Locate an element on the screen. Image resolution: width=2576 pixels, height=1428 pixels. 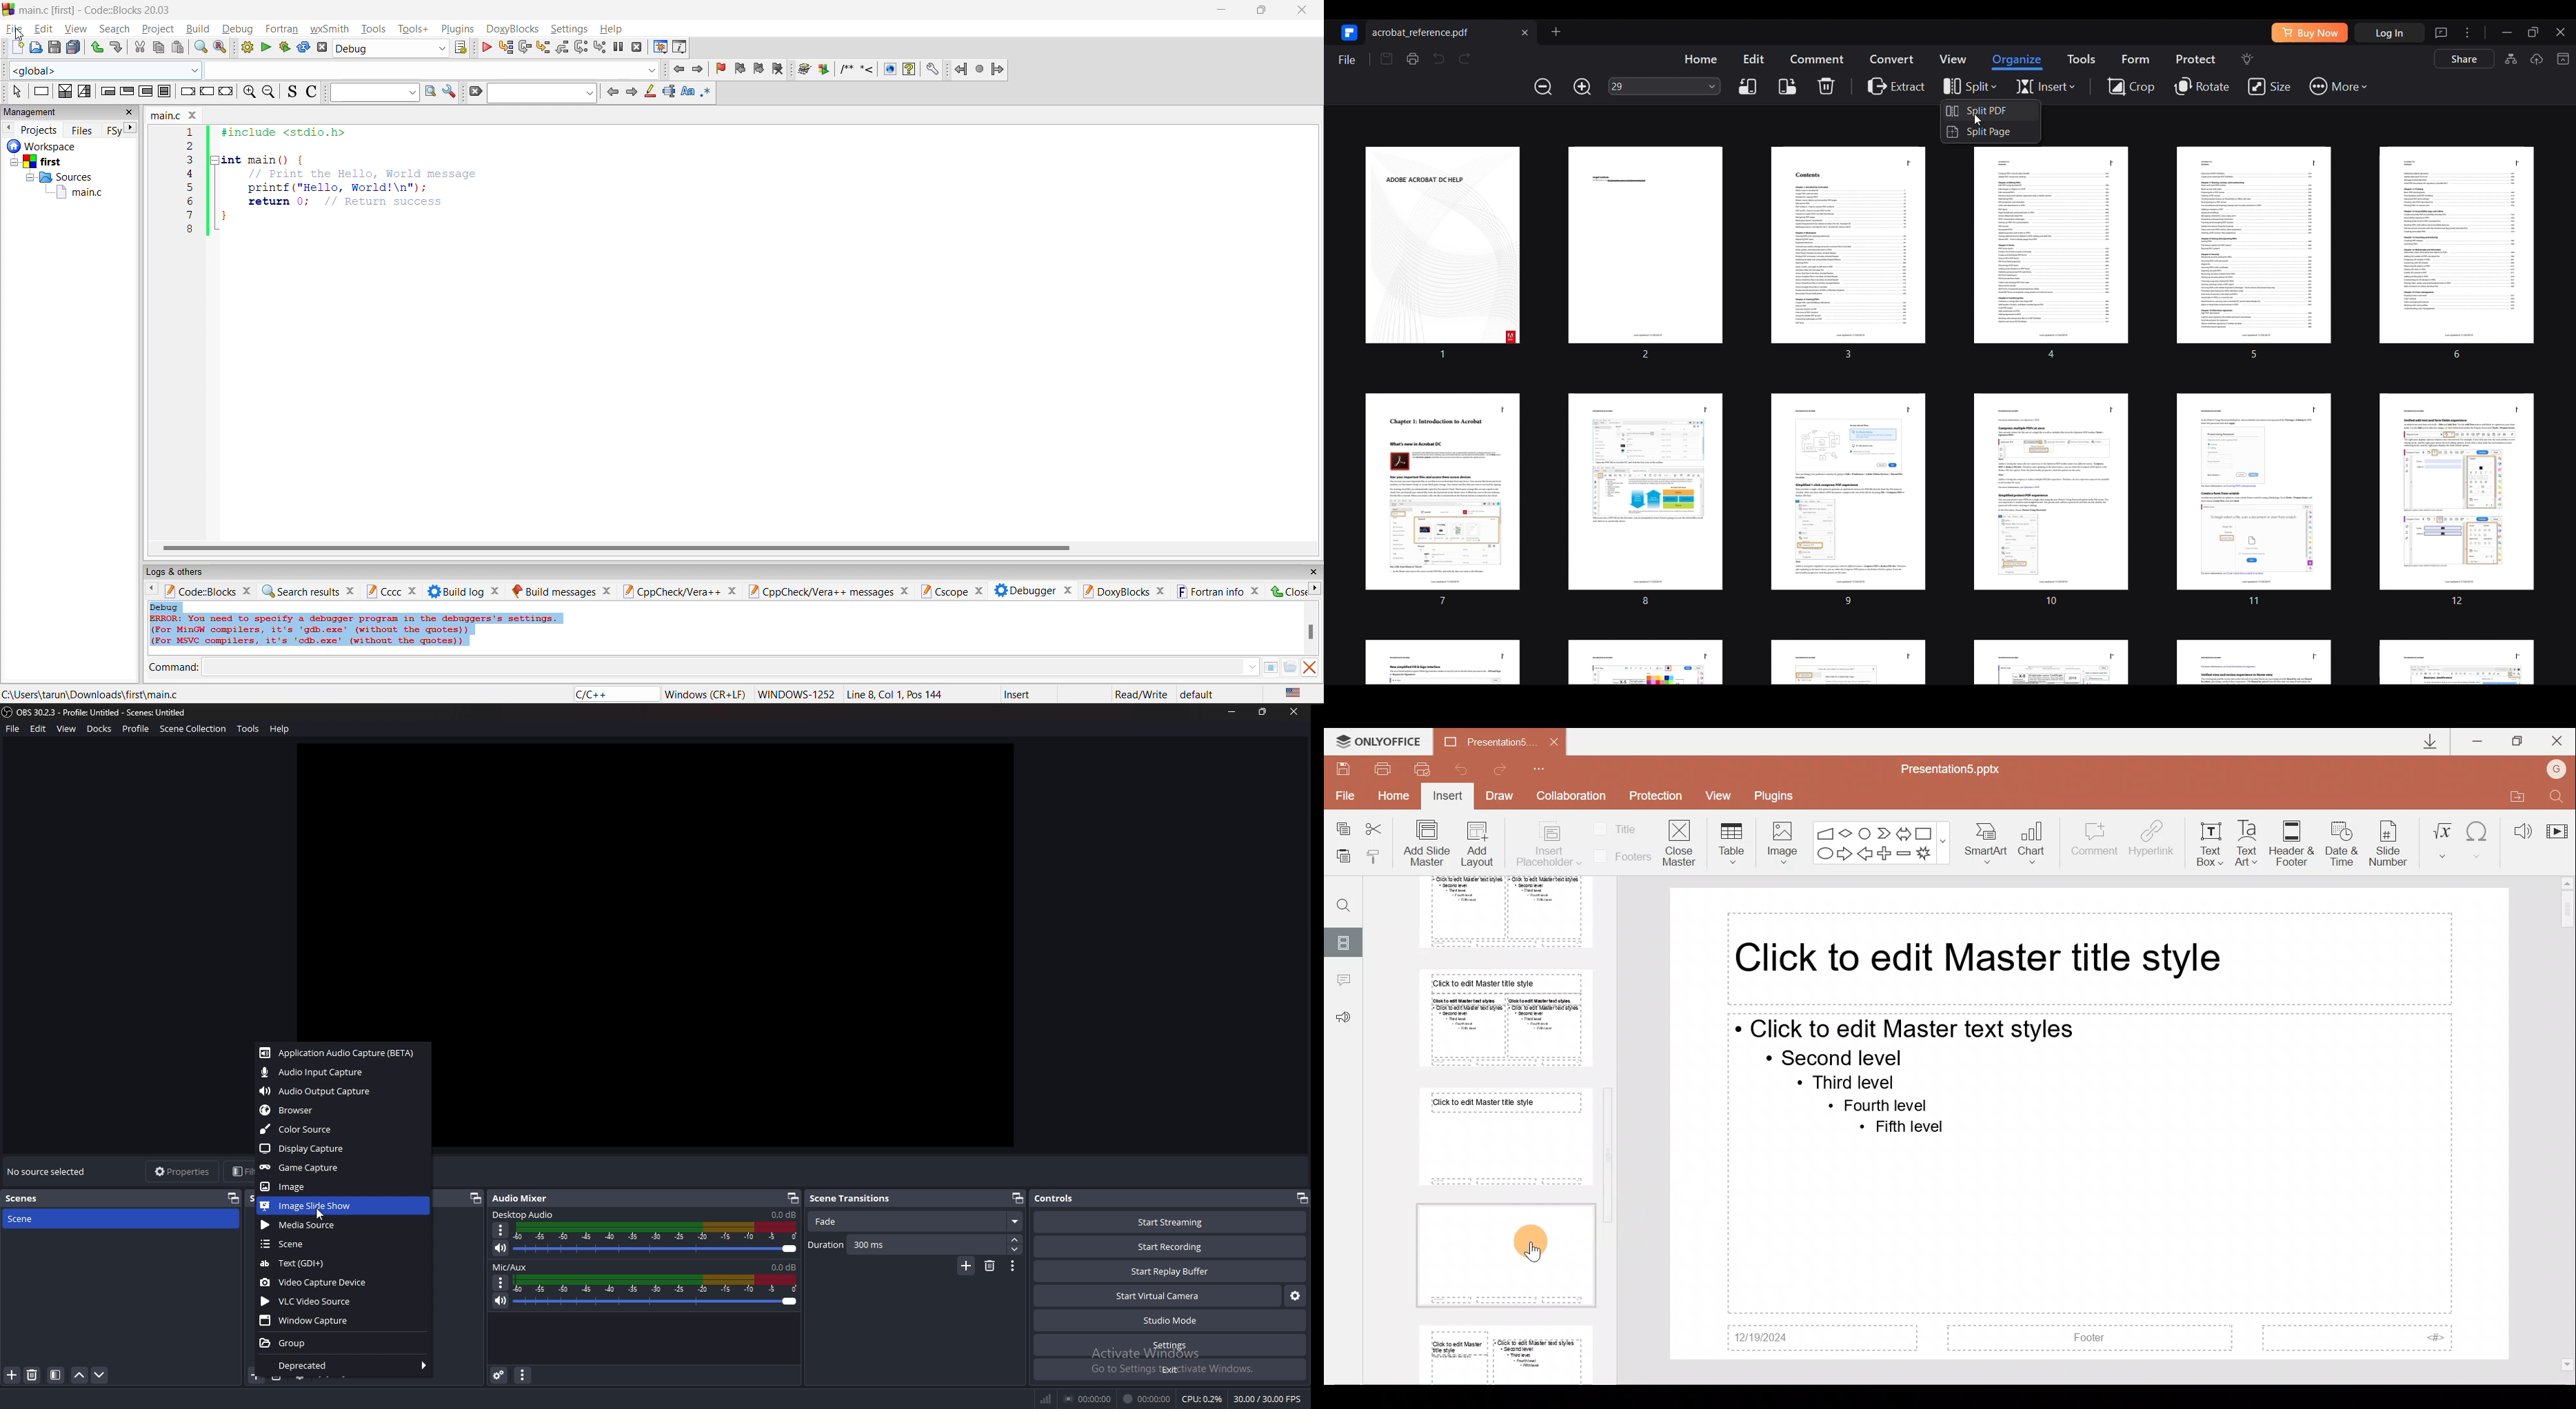
Slide 9 is located at coordinates (1509, 1352).